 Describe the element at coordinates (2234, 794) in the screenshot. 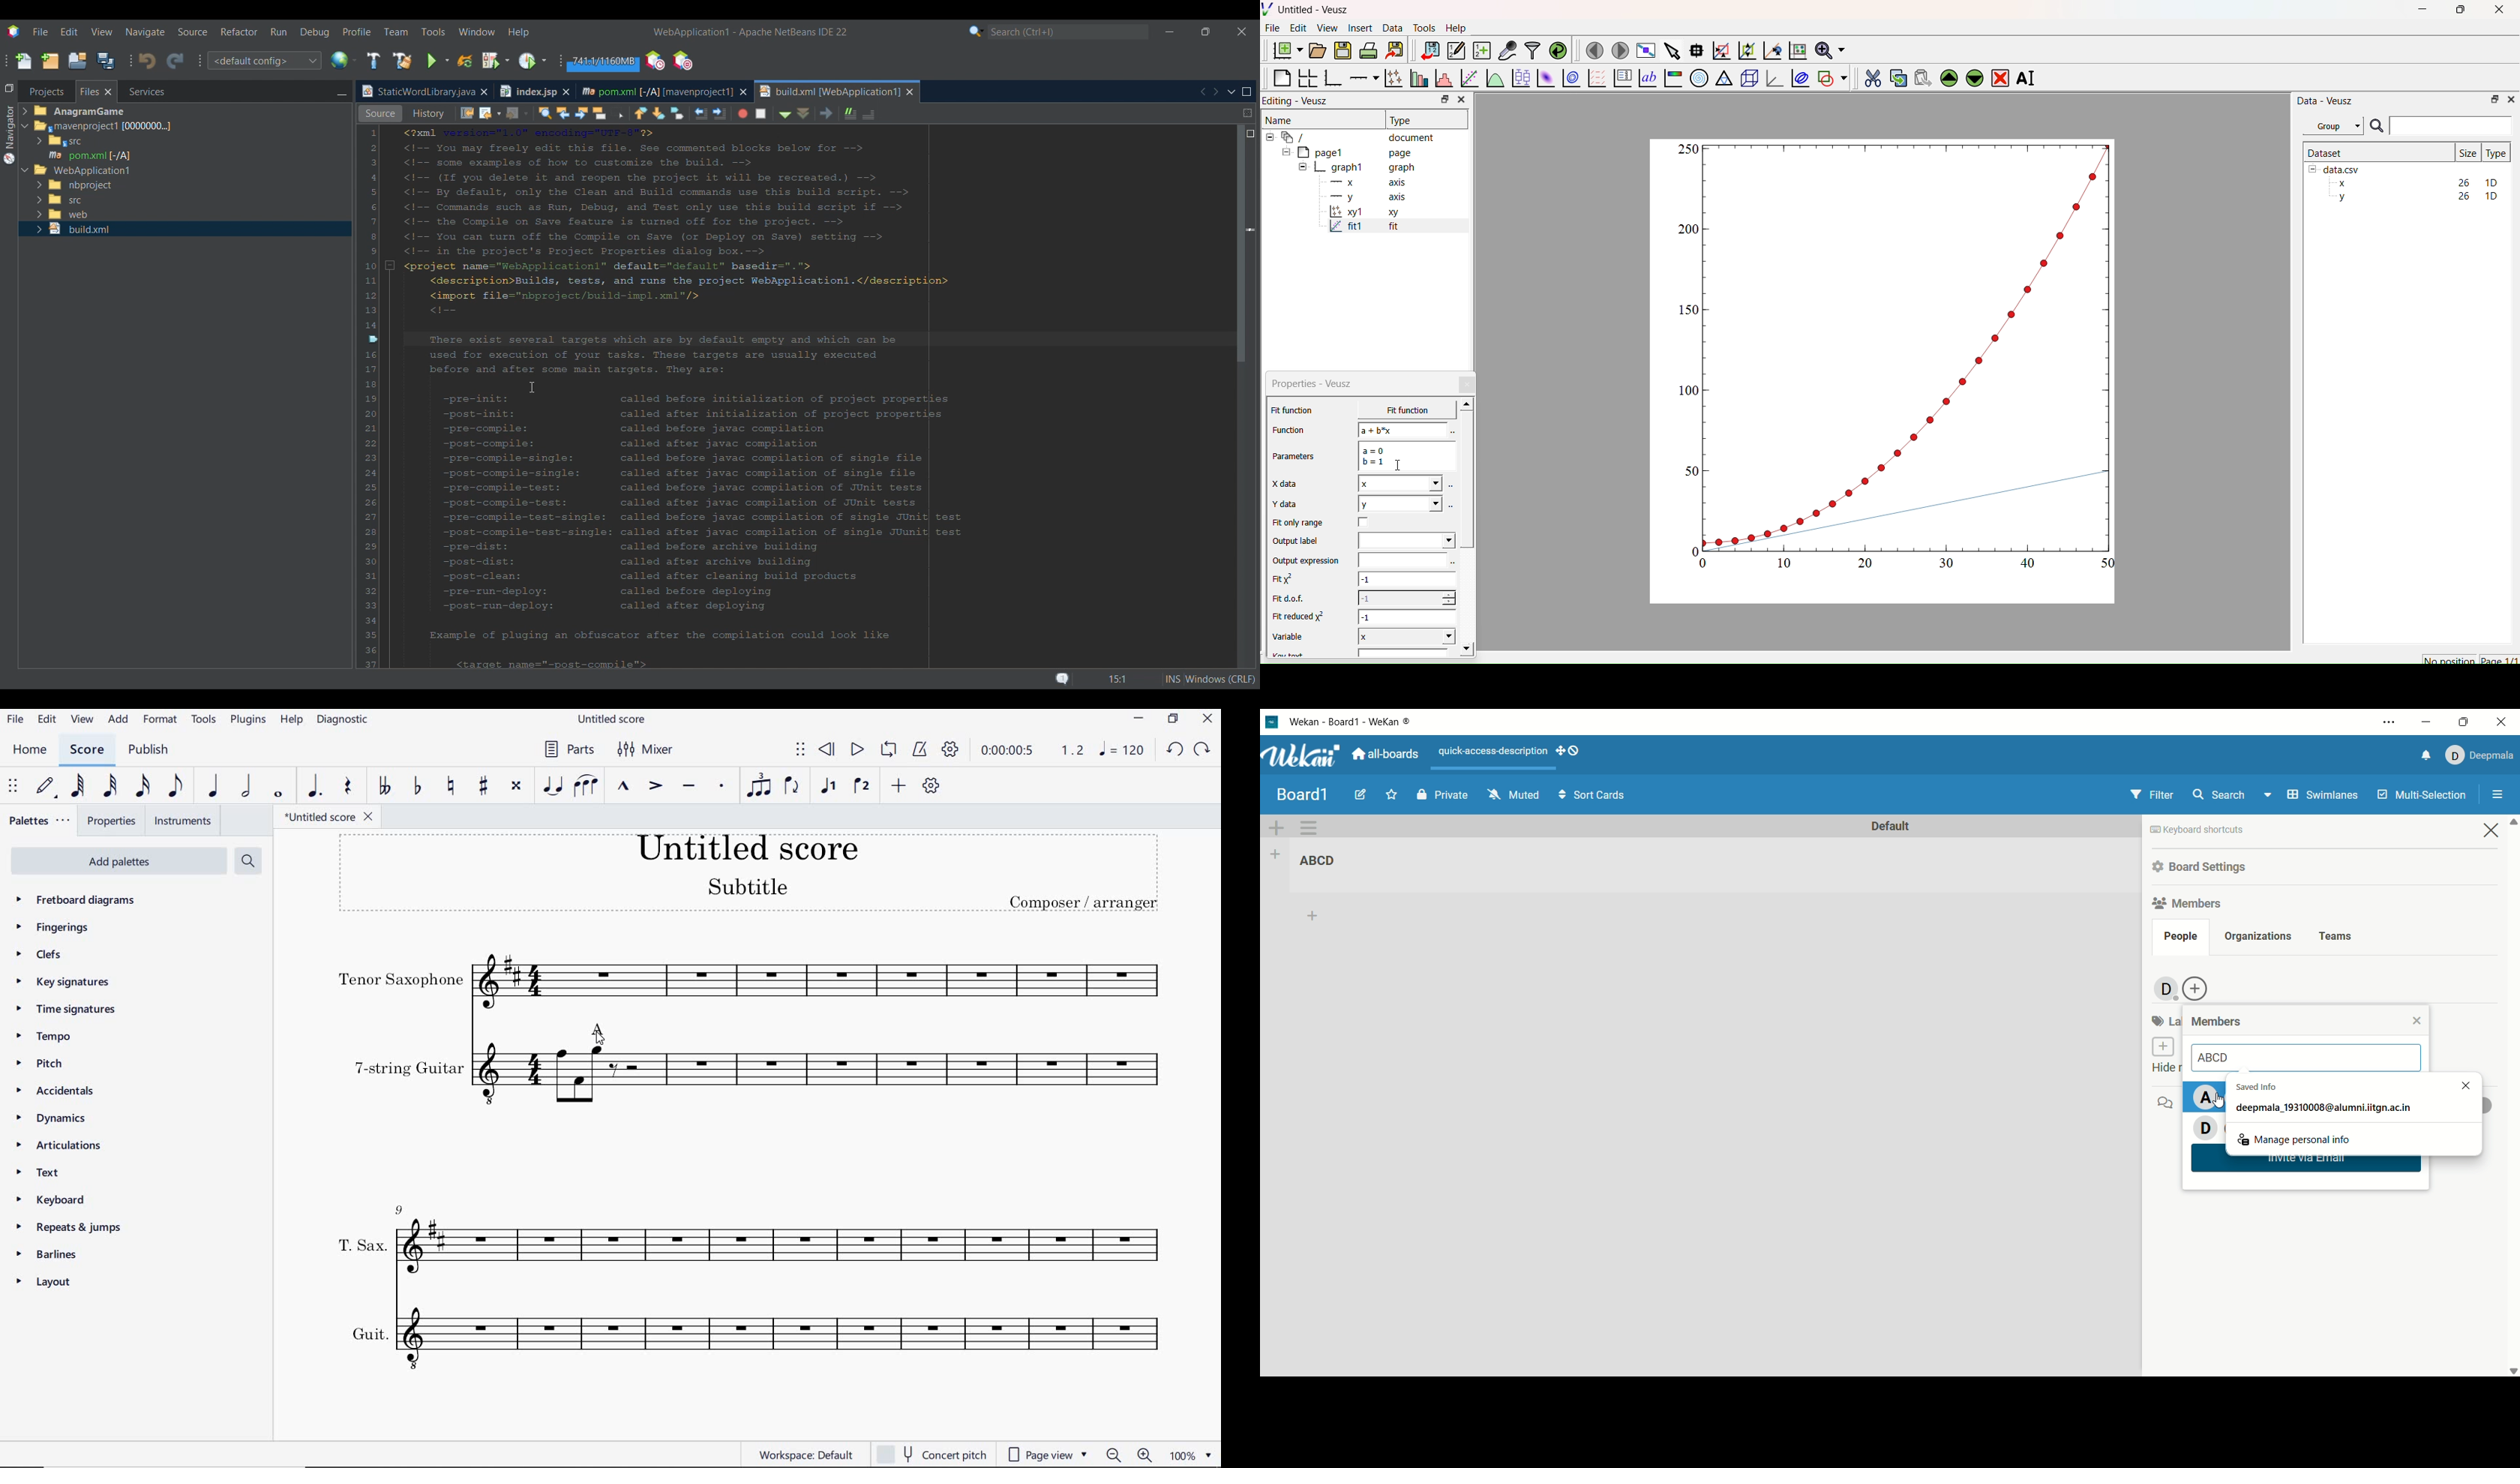

I see `search` at that location.